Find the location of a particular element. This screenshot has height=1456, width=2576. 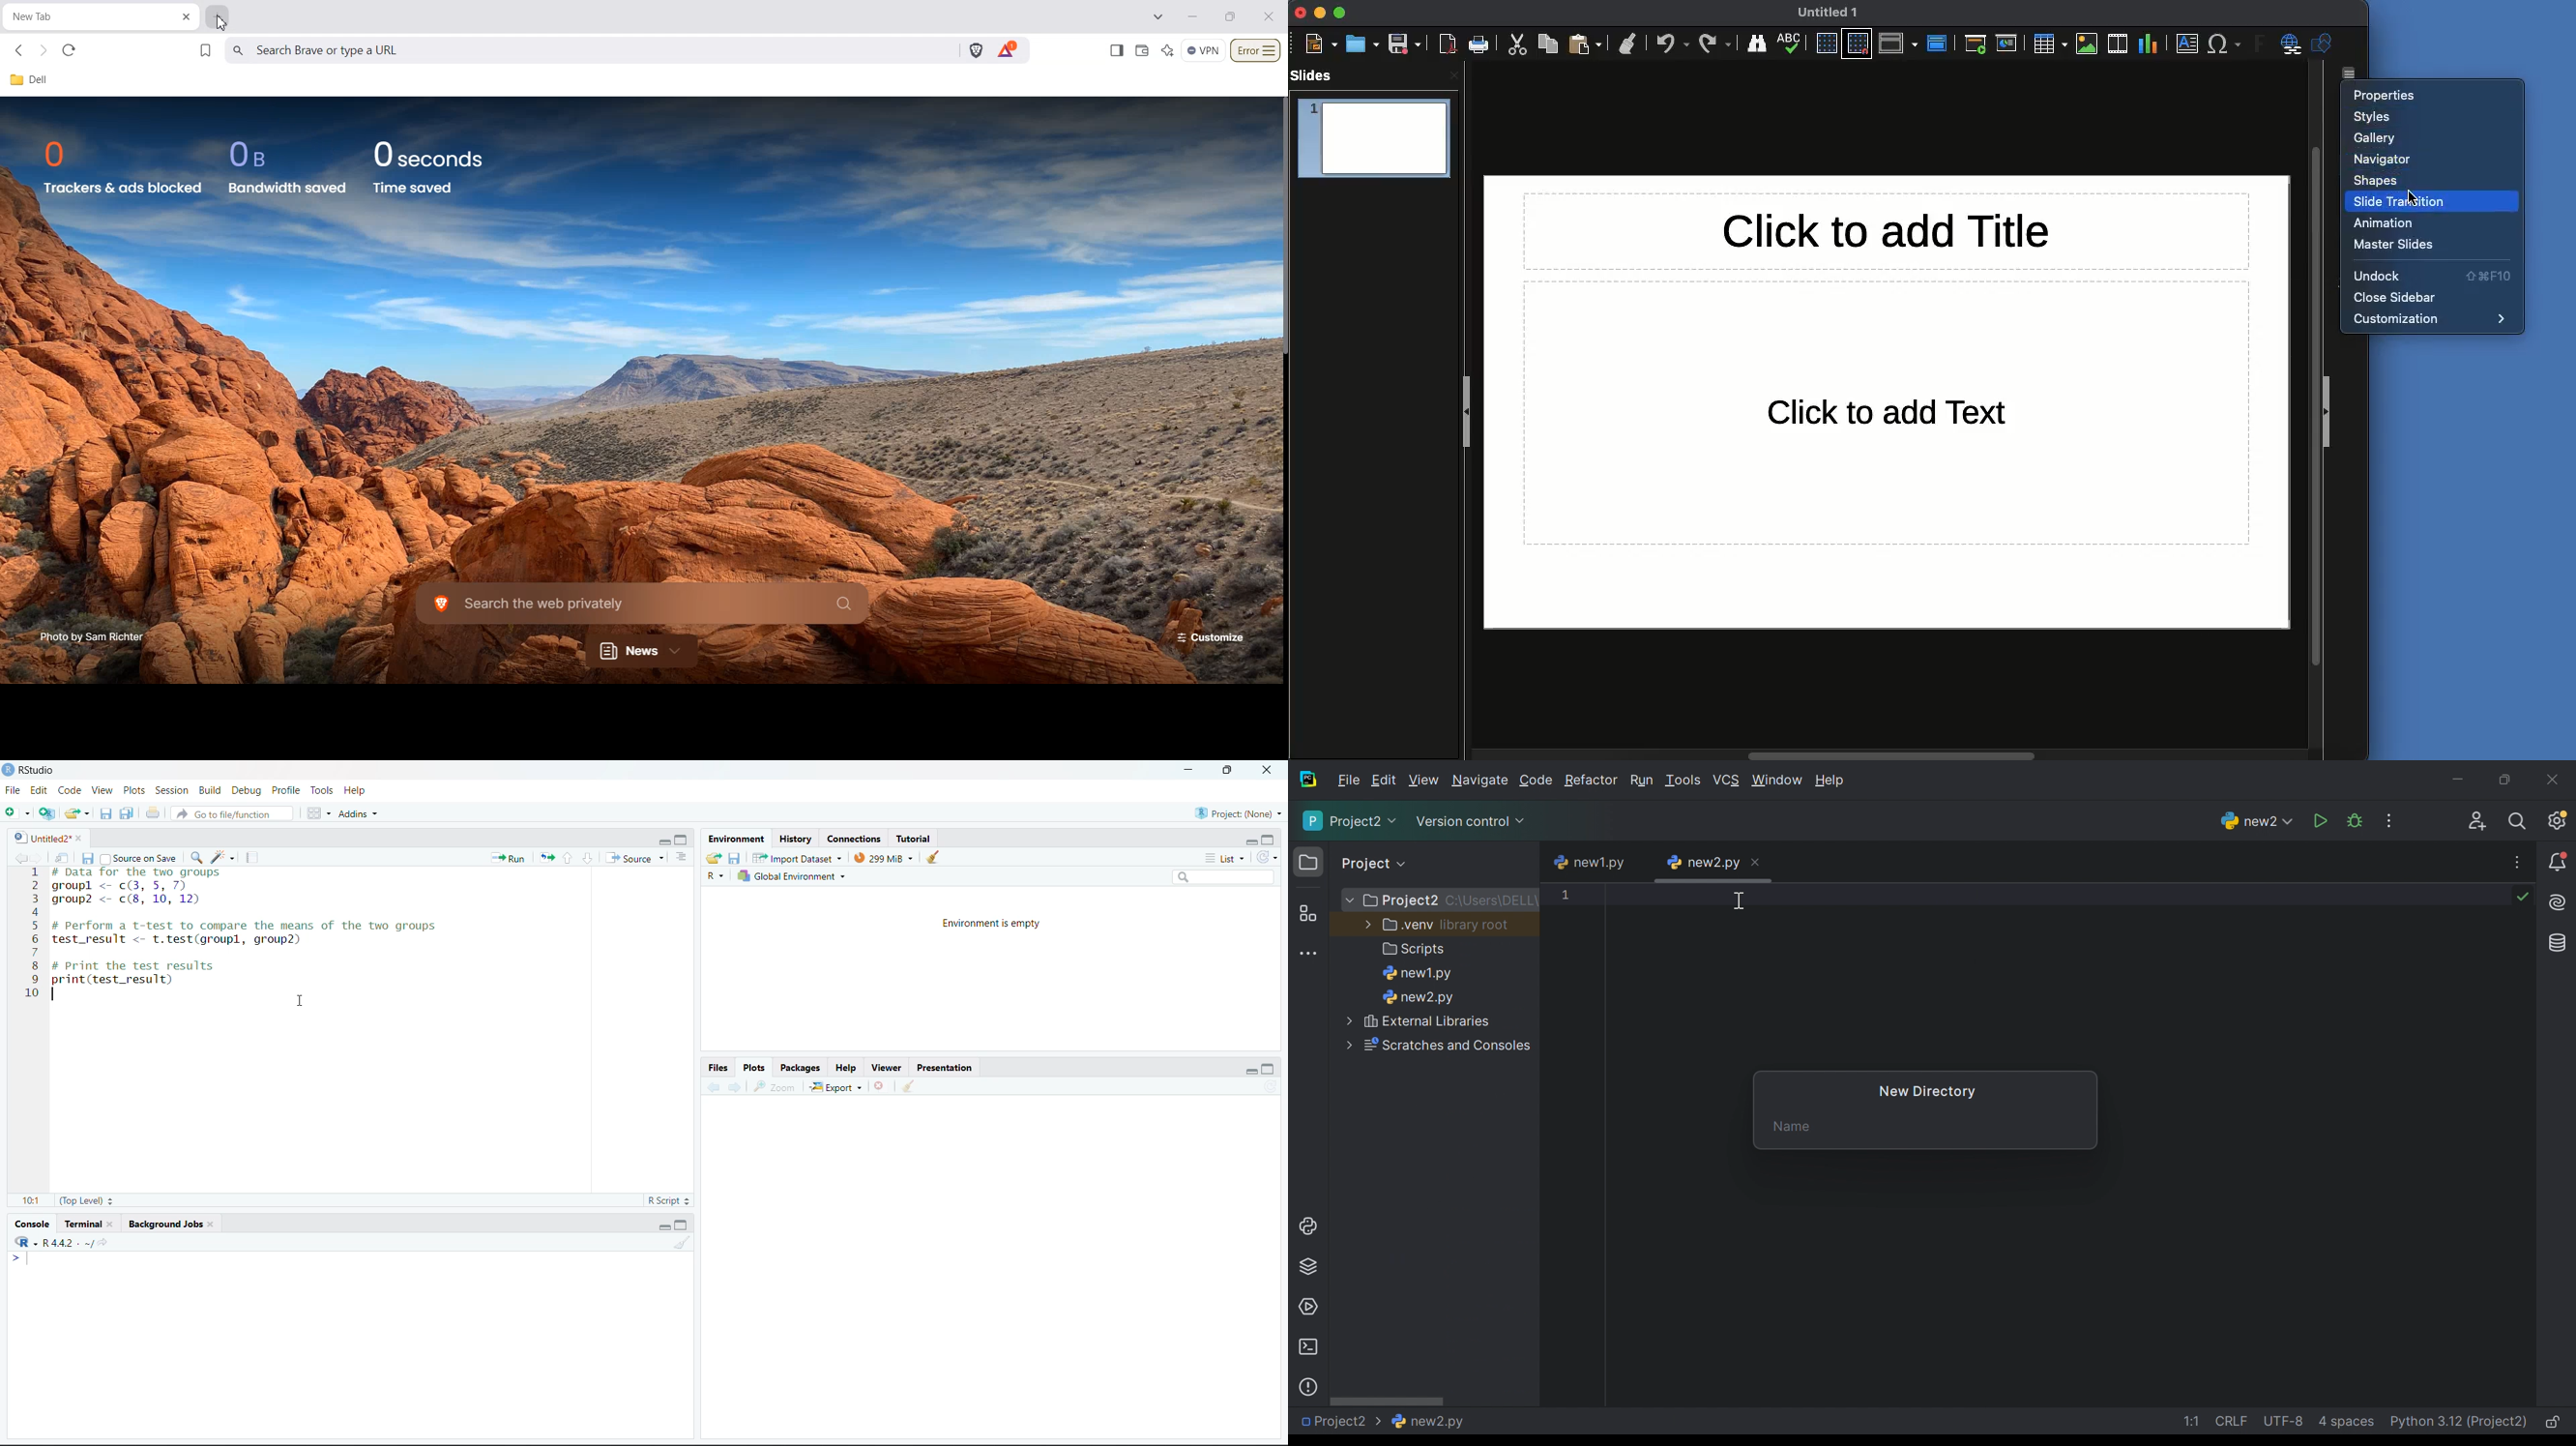

Run is located at coordinates (508, 858).